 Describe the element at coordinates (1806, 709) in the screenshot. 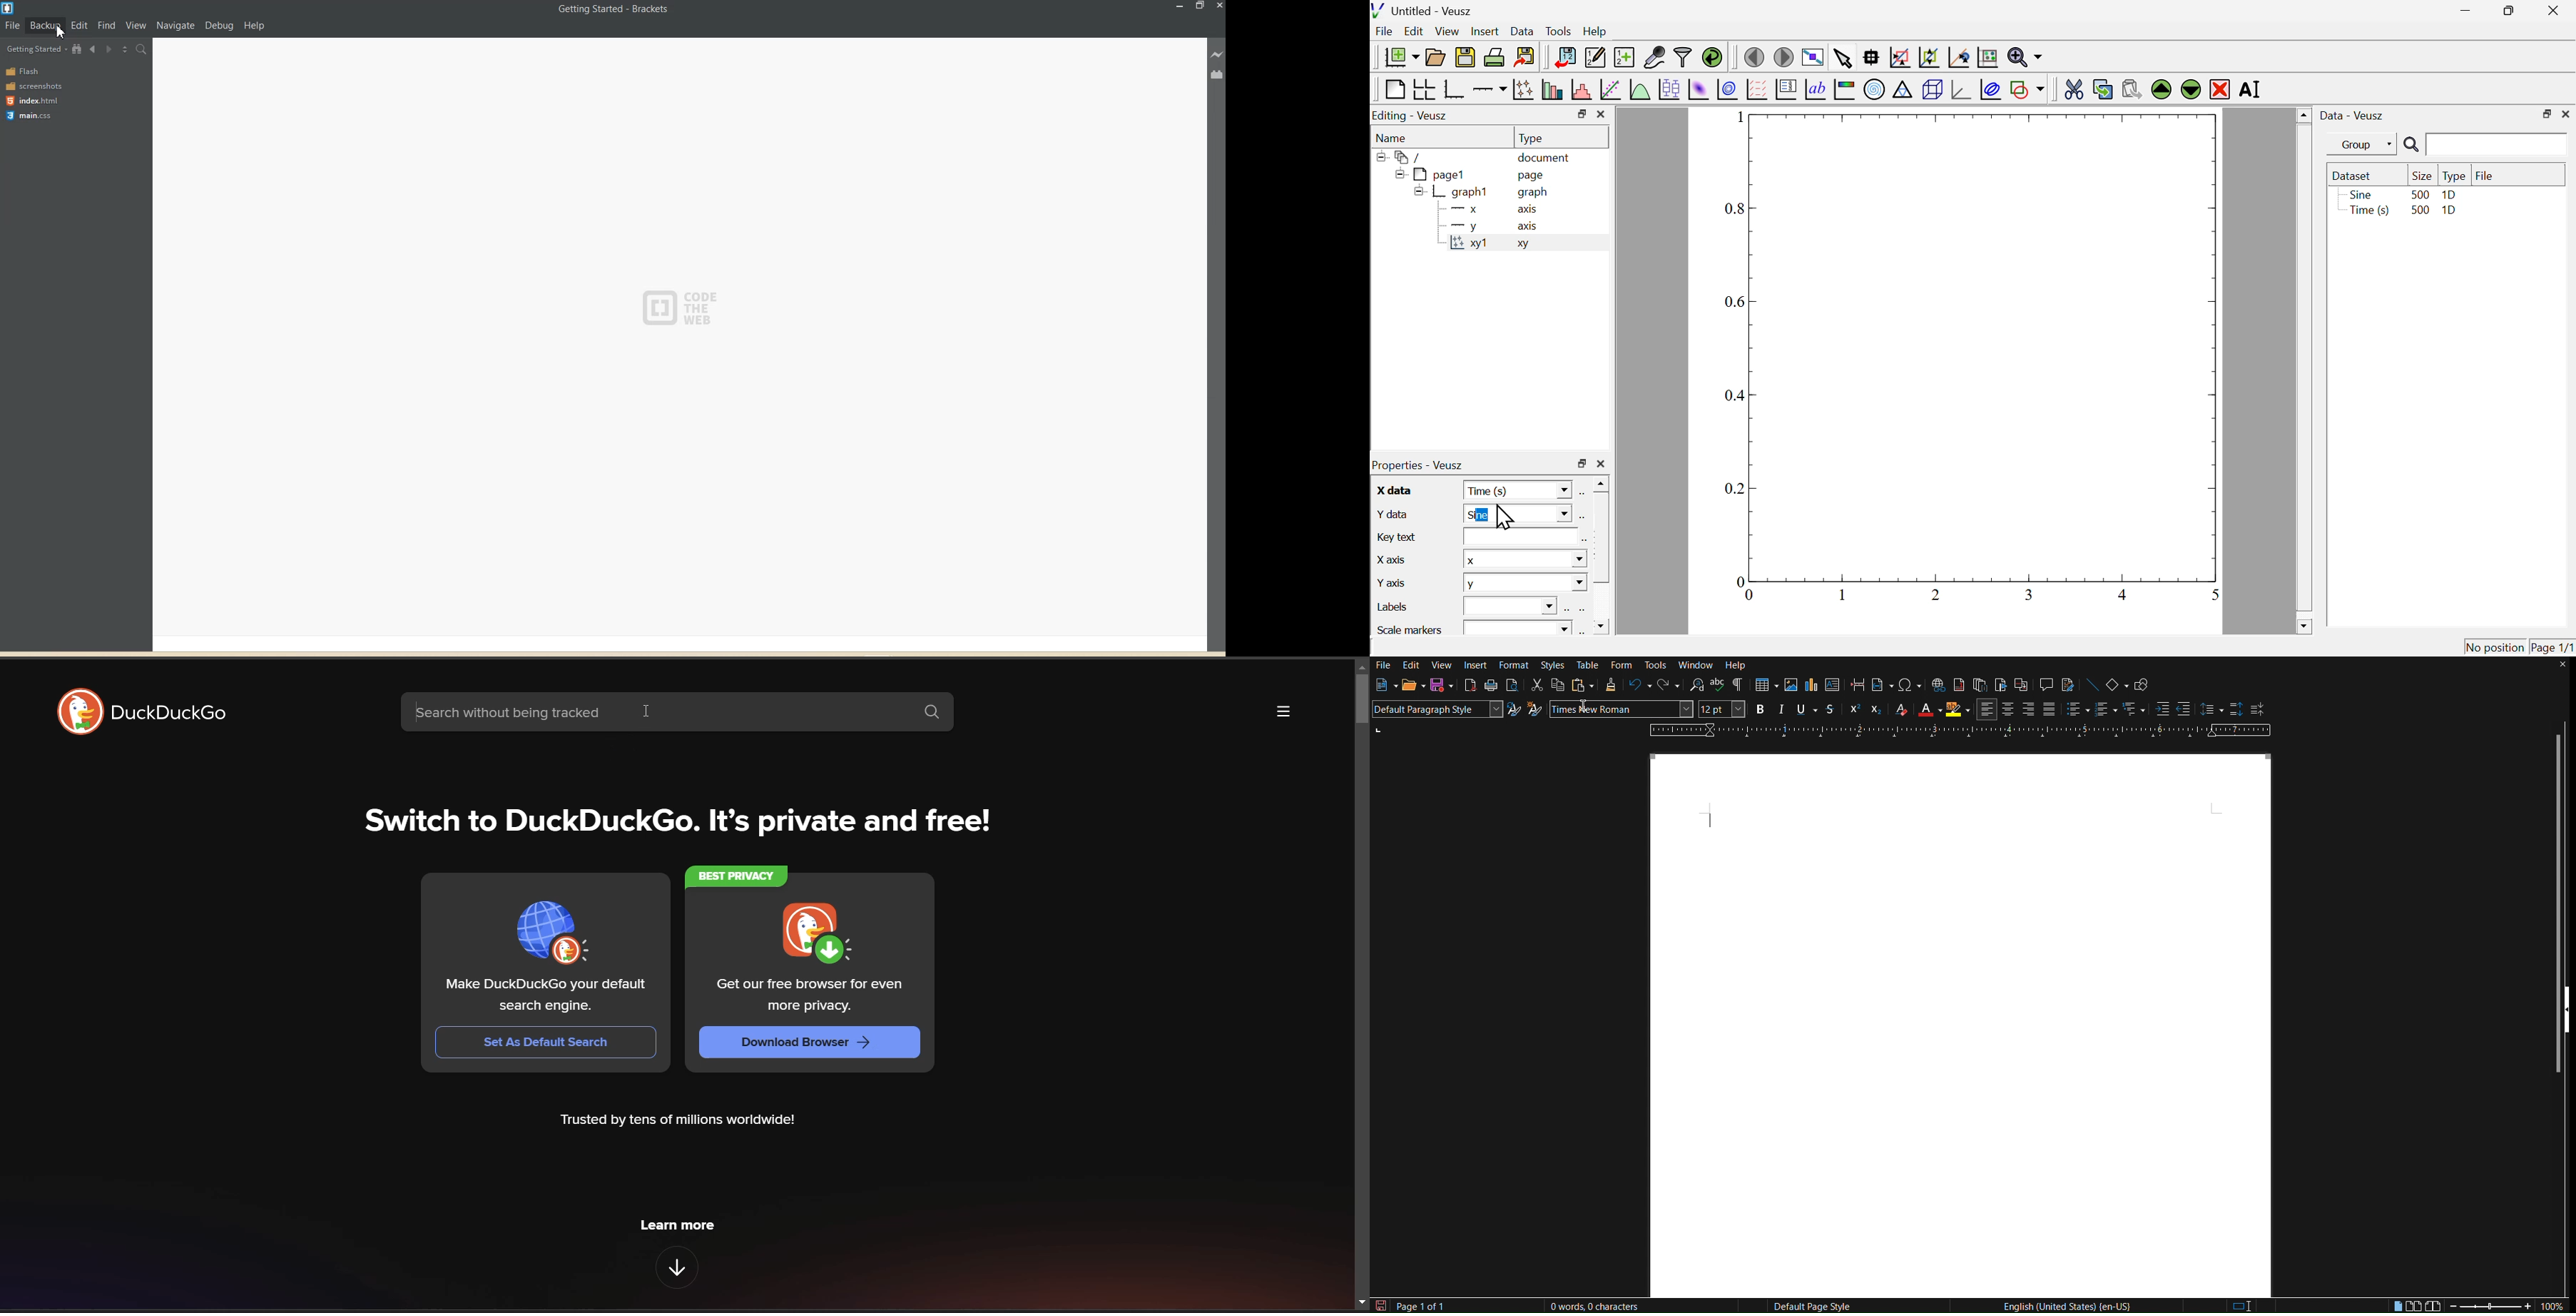

I see `Underline` at that location.